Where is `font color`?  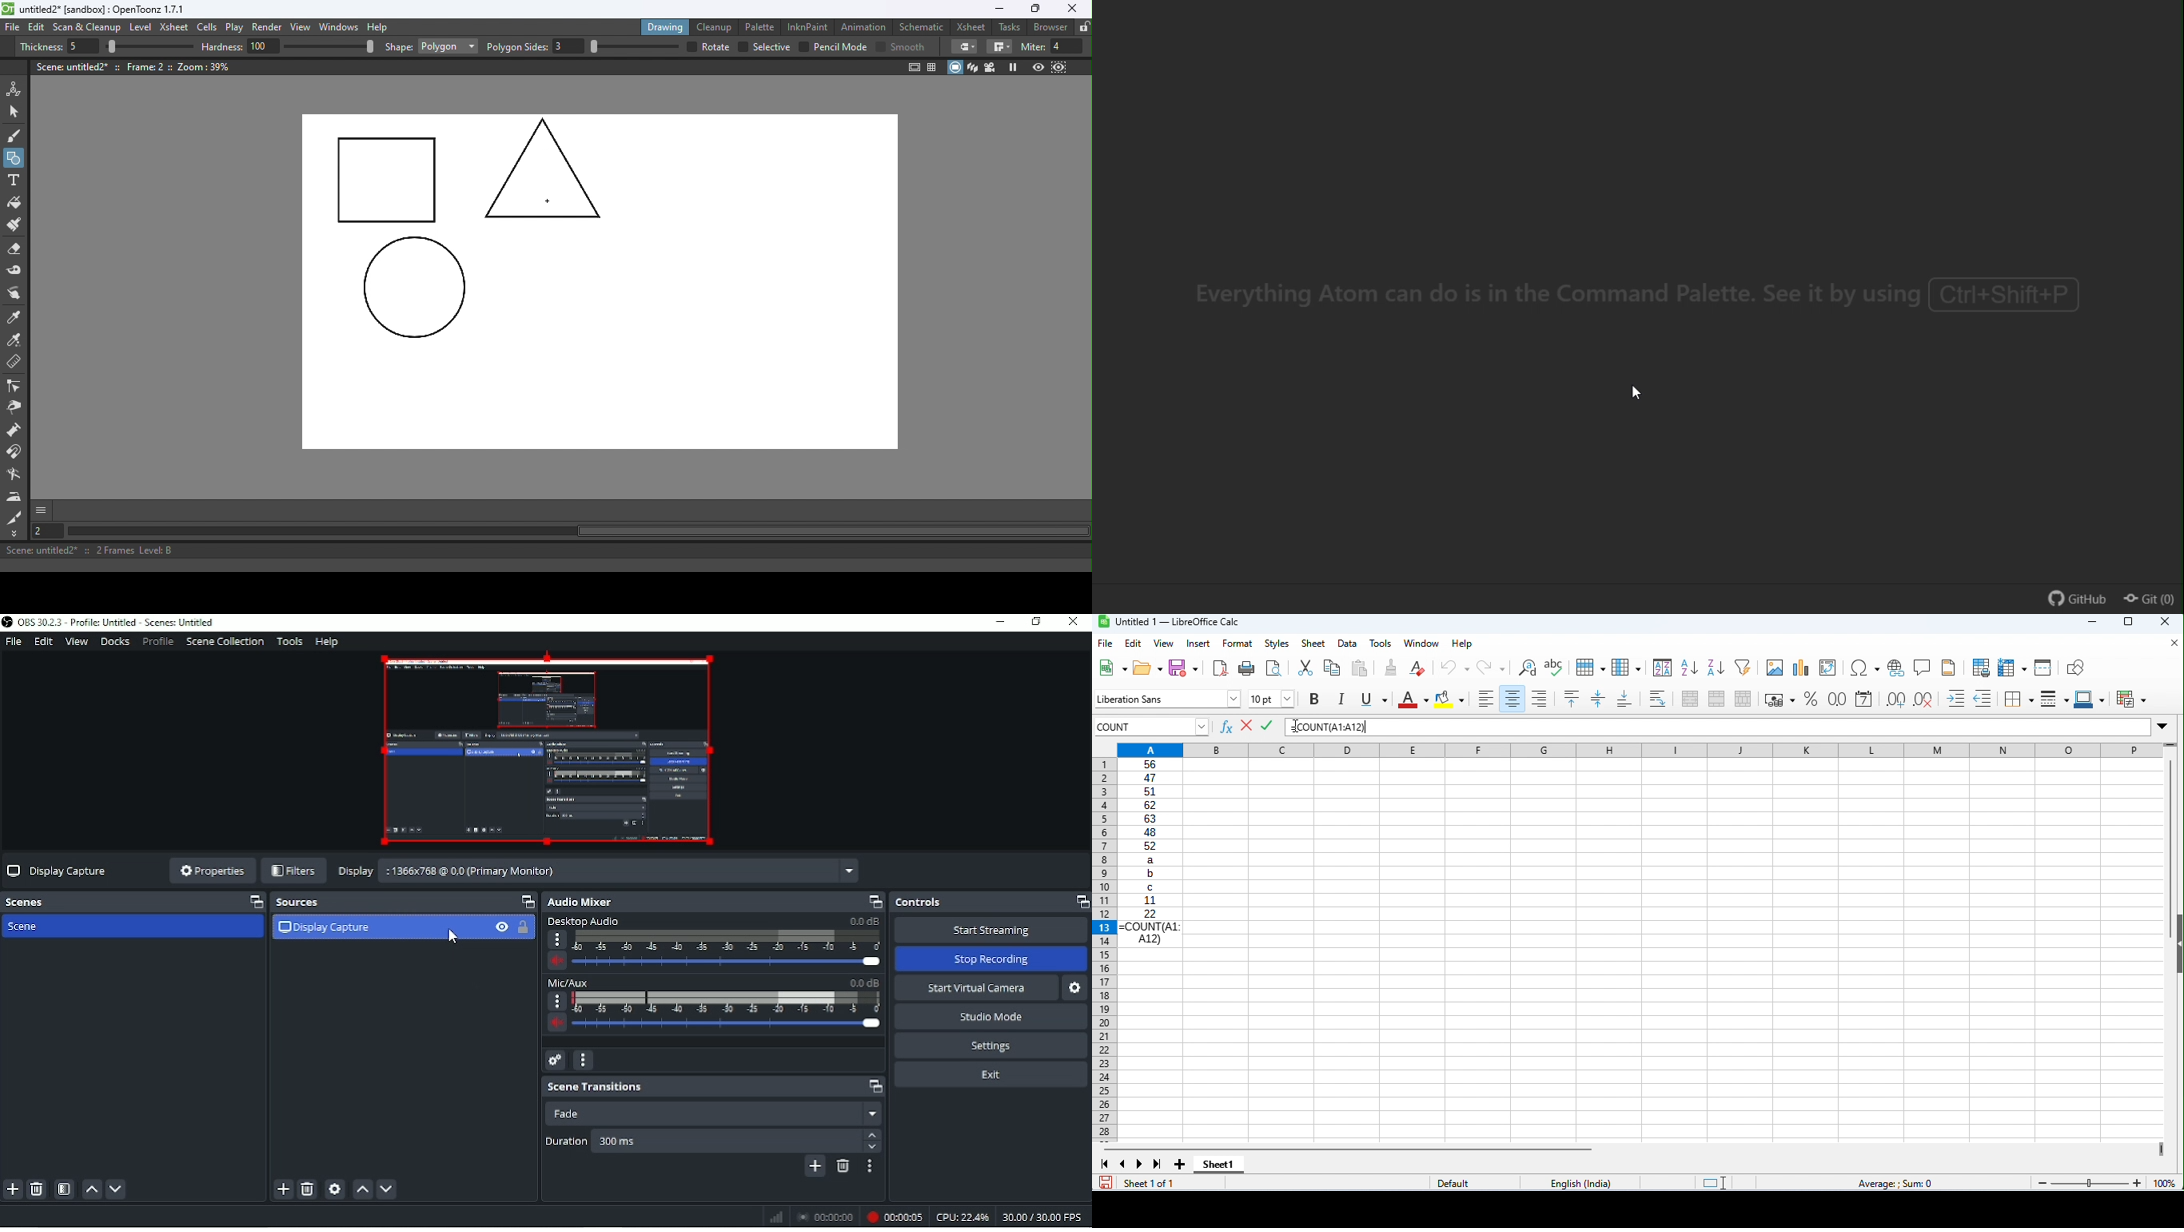 font color is located at coordinates (1413, 700).